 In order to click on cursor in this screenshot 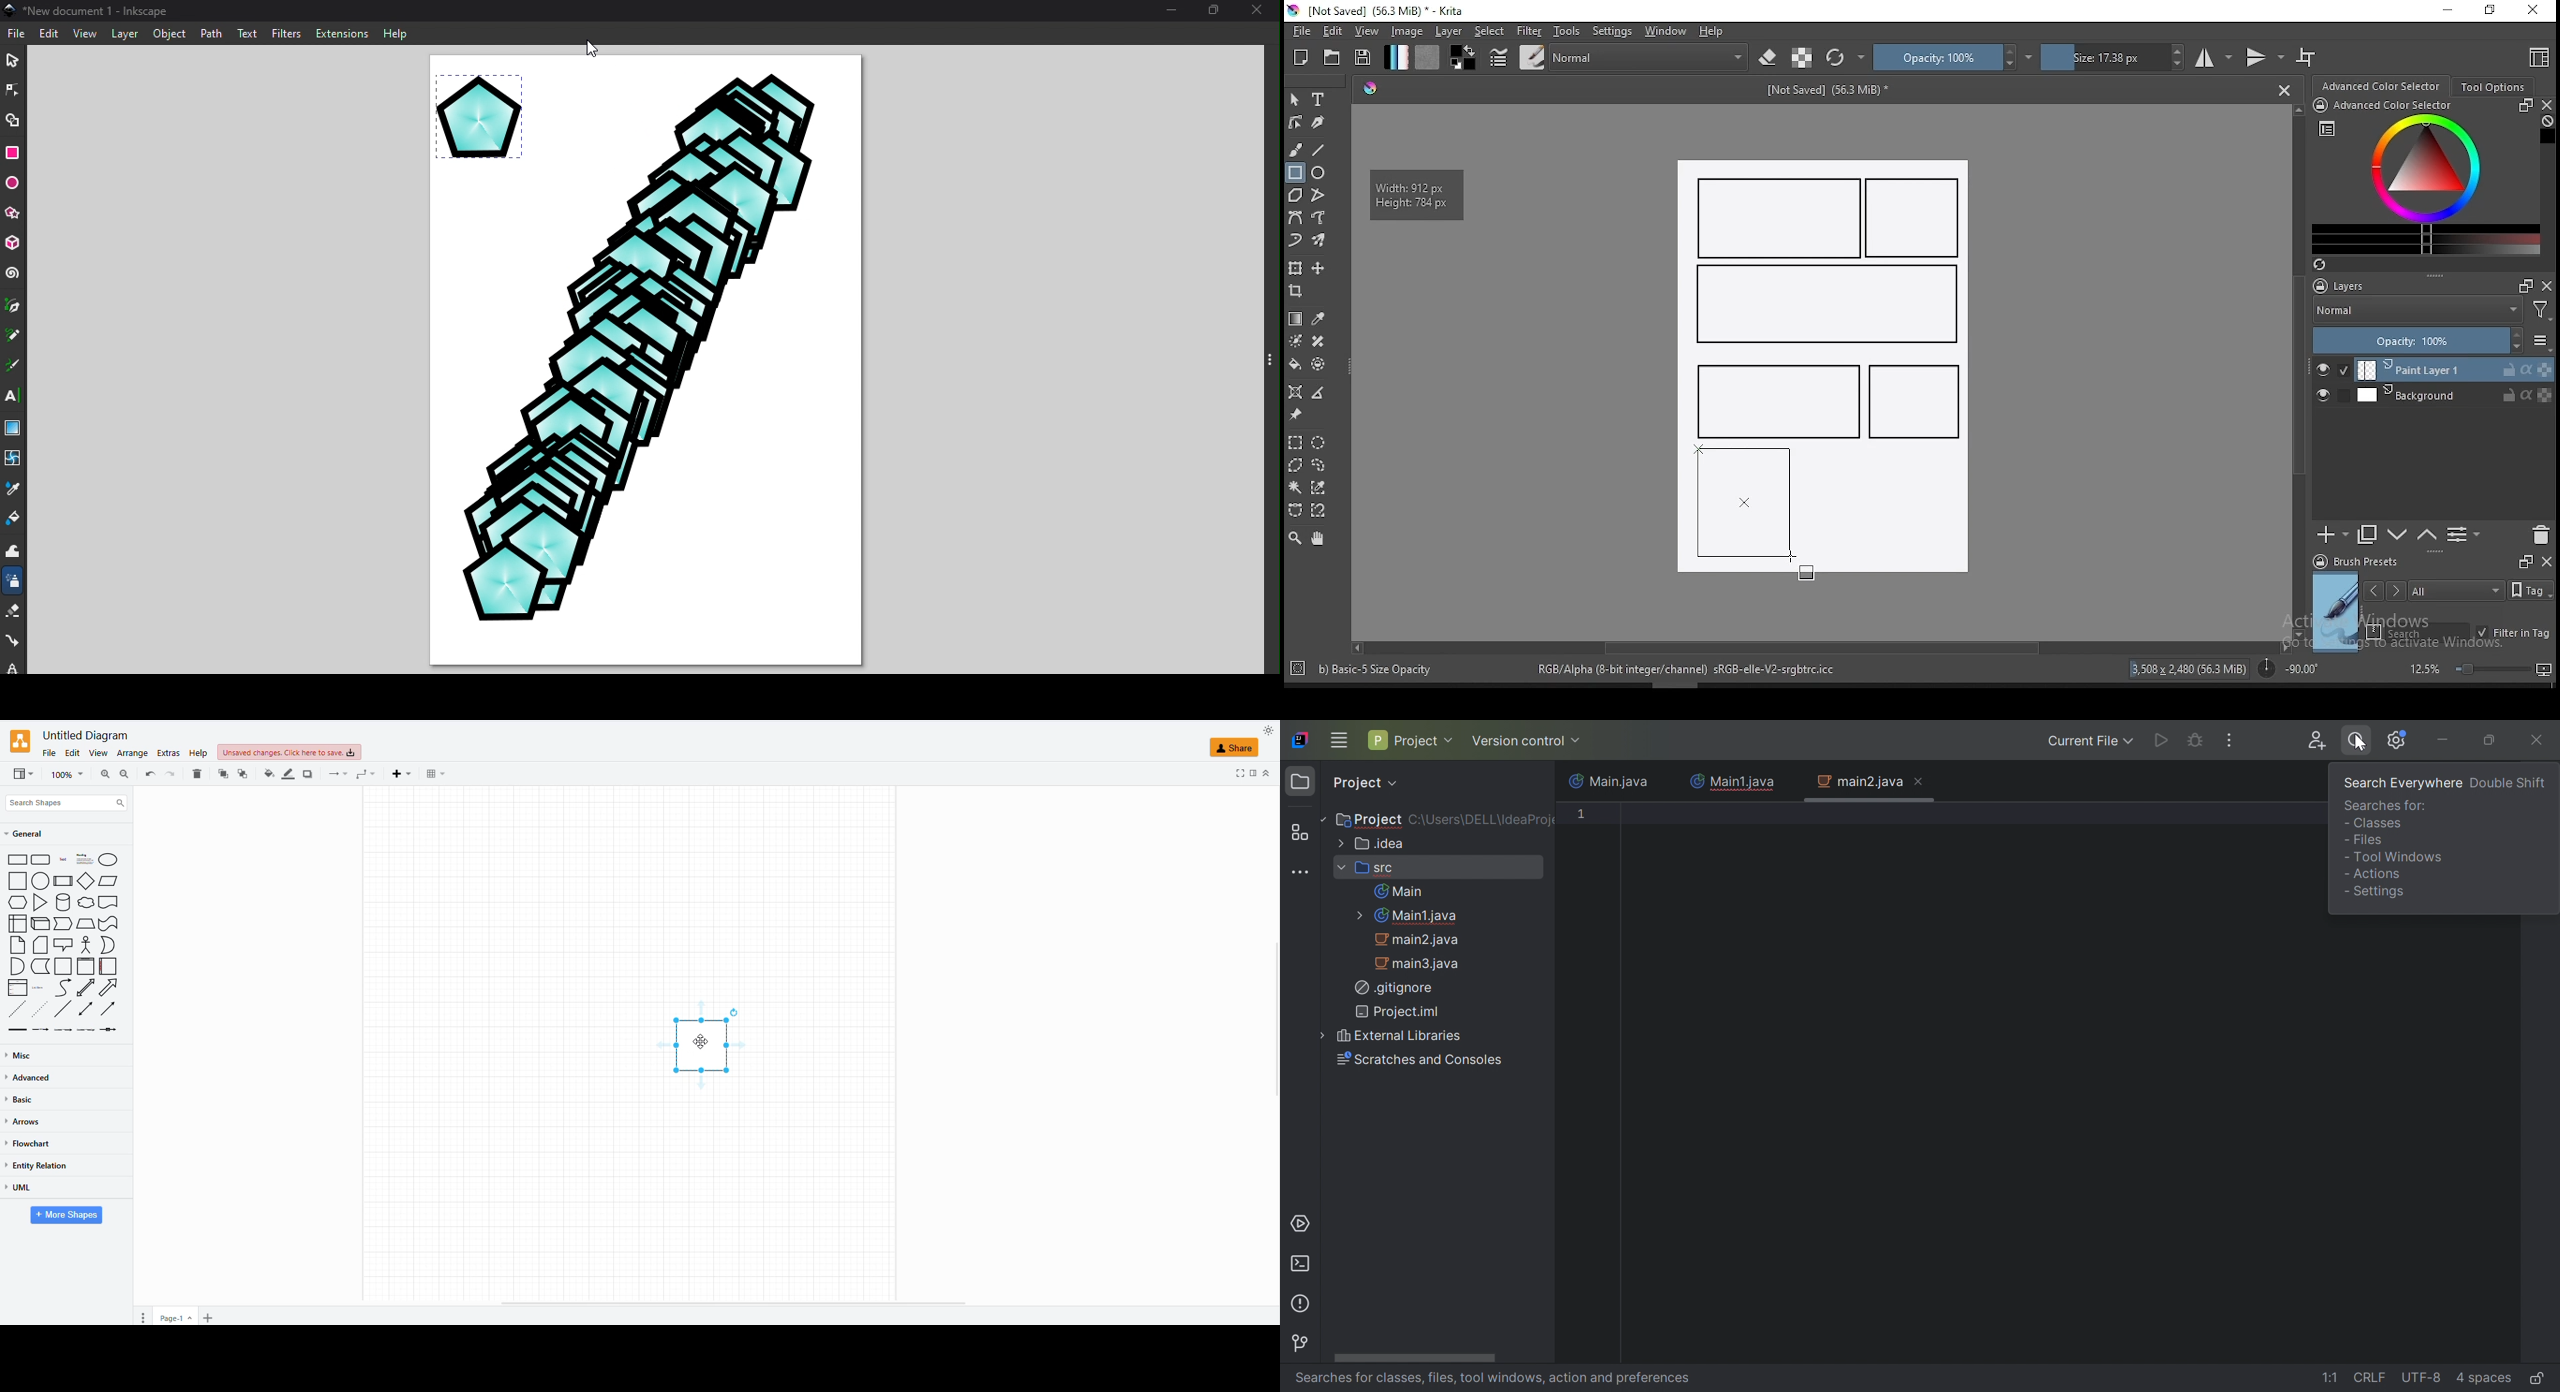, I will do `click(699, 1048)`.